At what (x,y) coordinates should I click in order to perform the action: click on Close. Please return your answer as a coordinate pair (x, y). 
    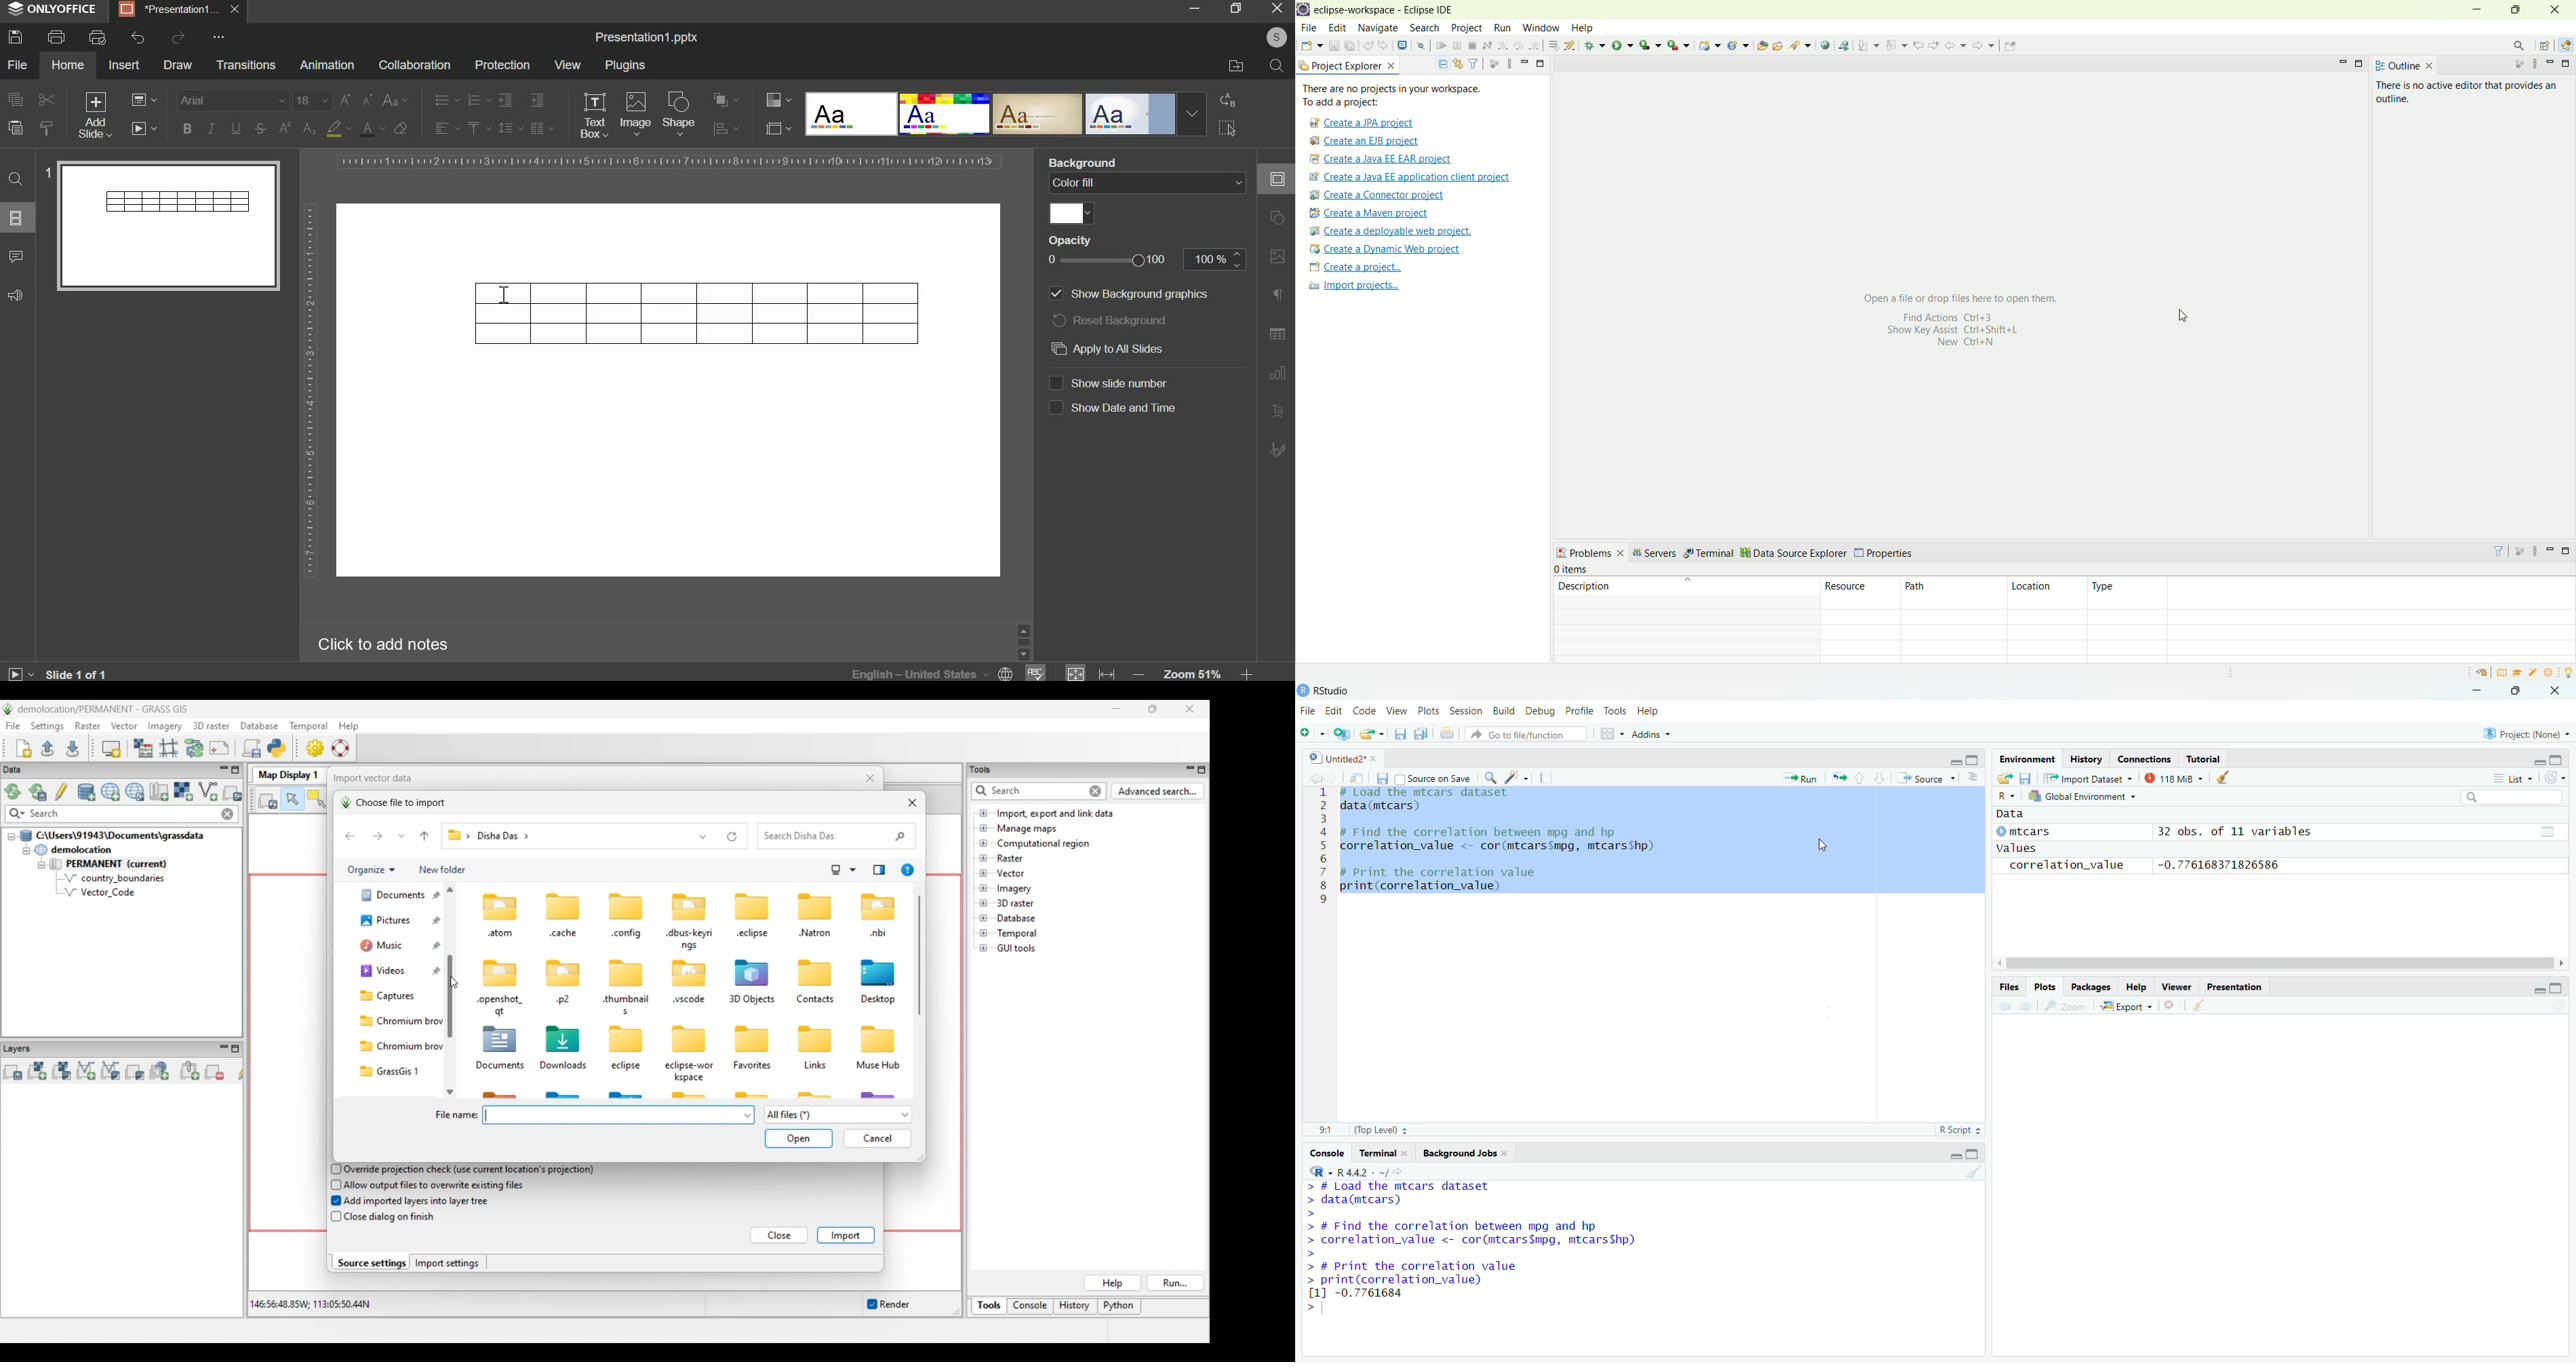
    Looking at the image, I should click on (2559, 689).